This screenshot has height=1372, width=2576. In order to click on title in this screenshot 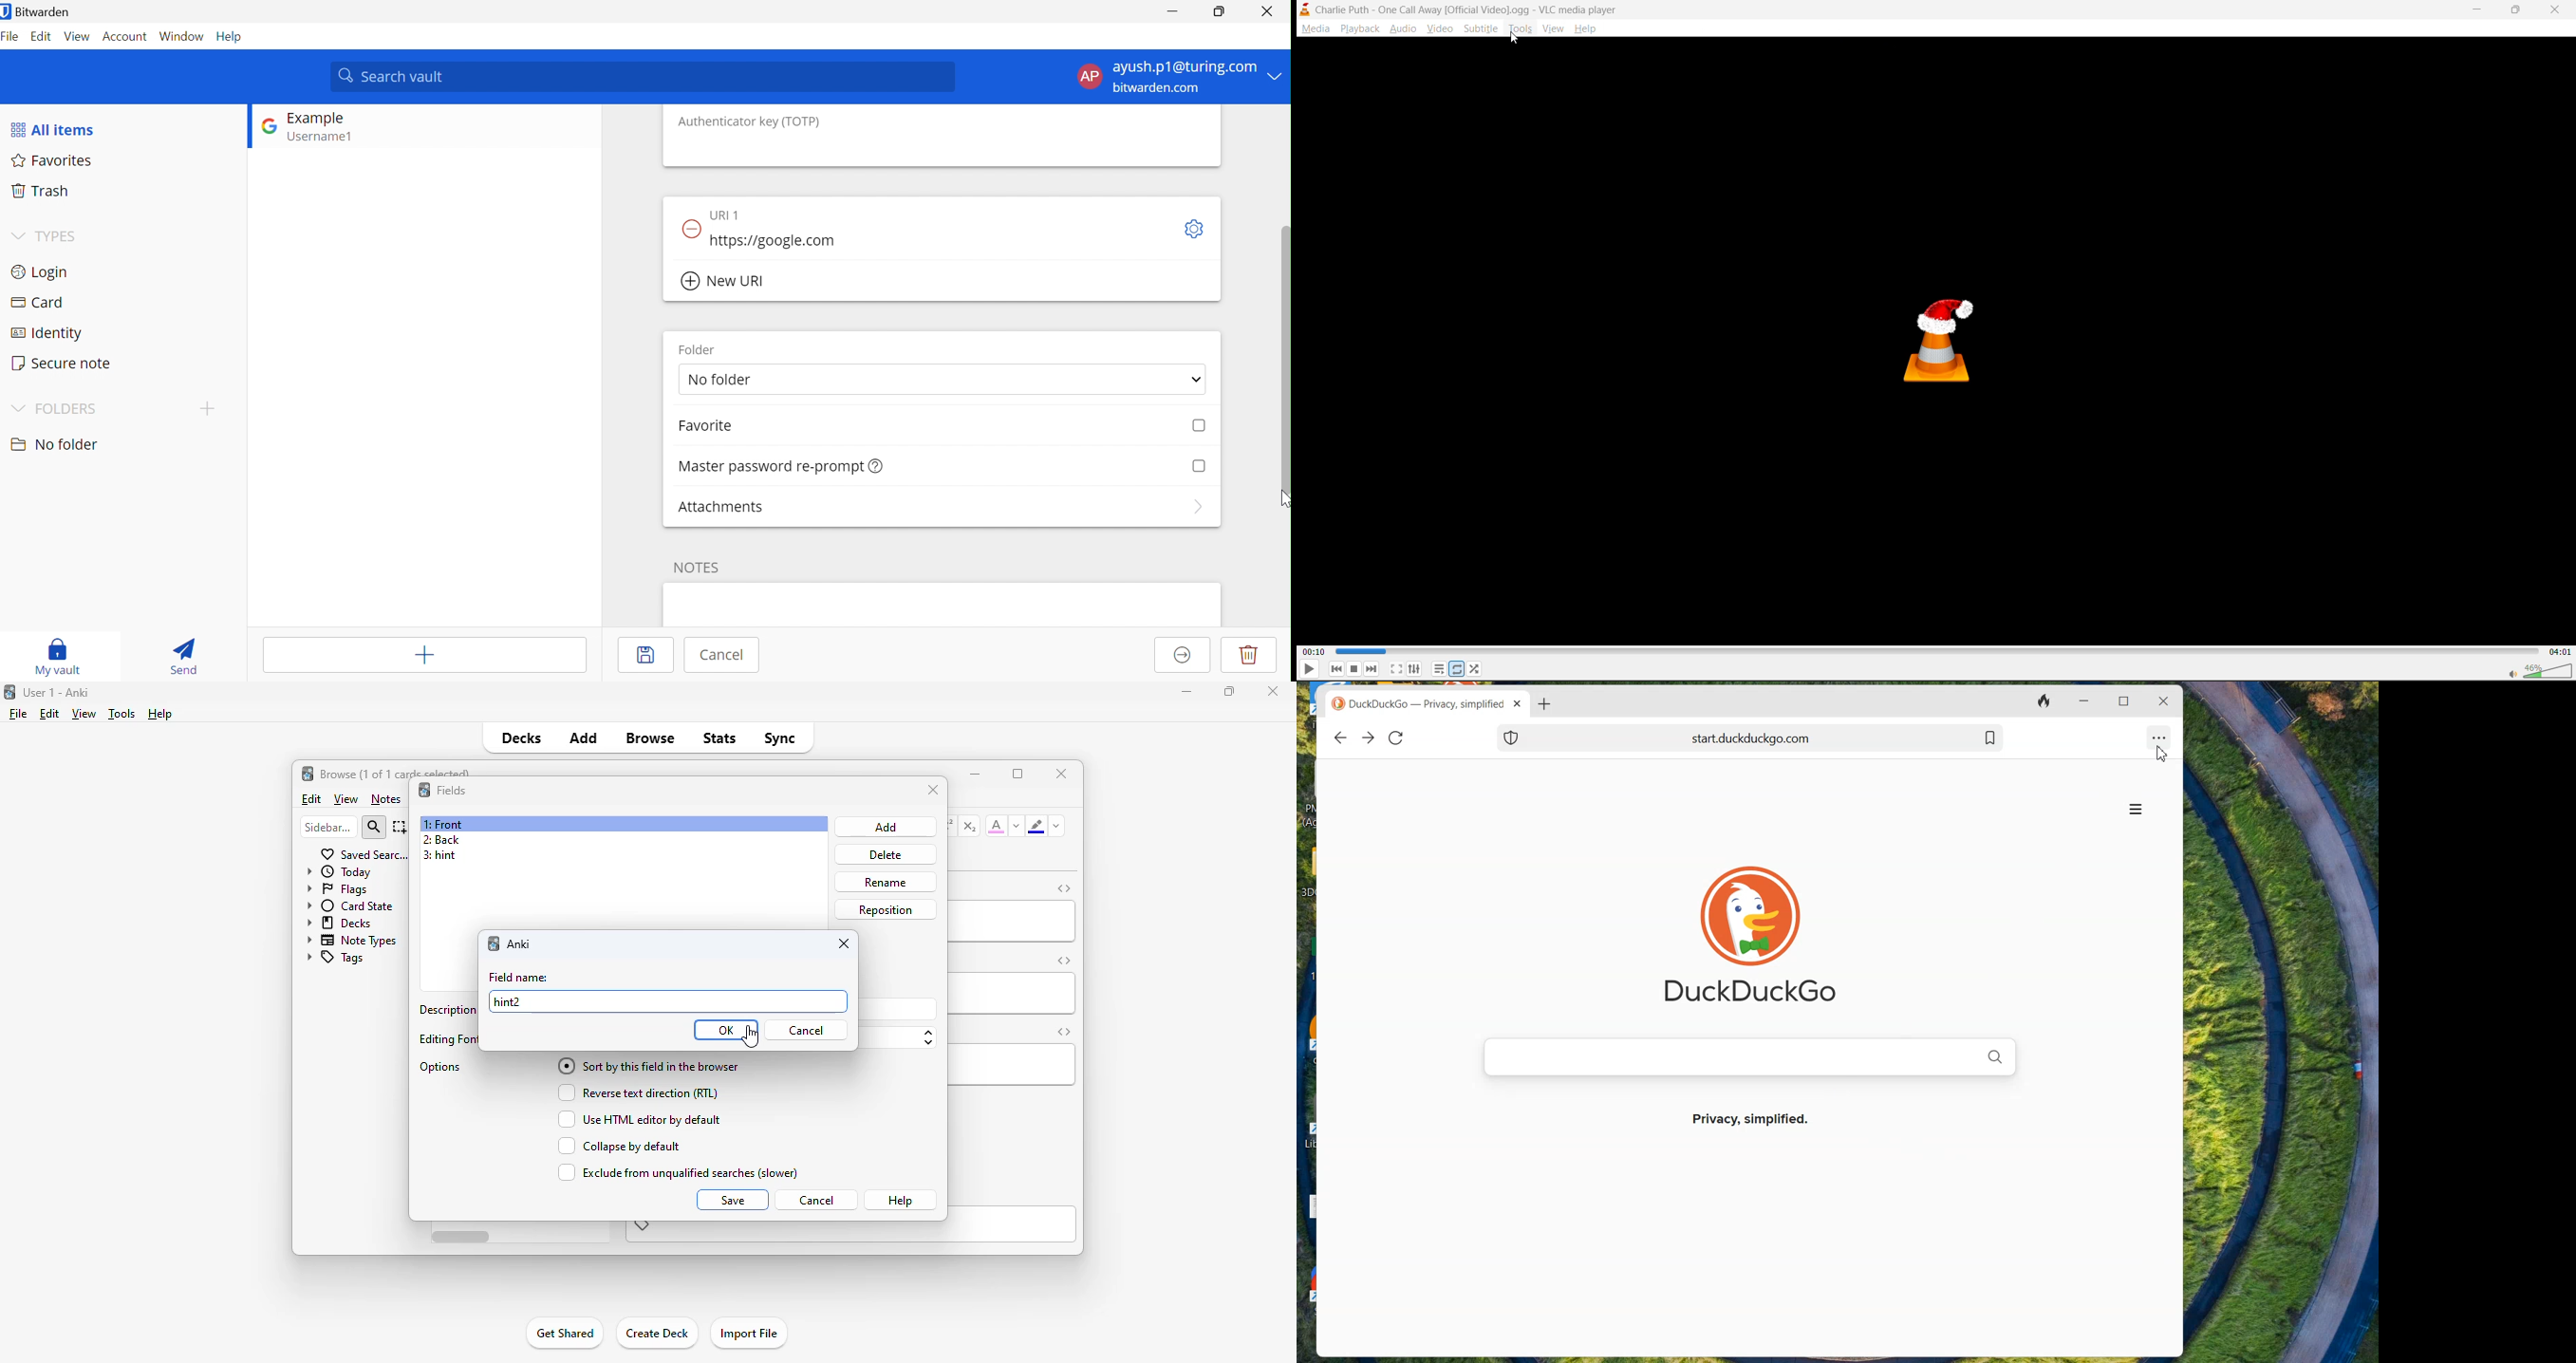, I will do `click(57, 692)`.